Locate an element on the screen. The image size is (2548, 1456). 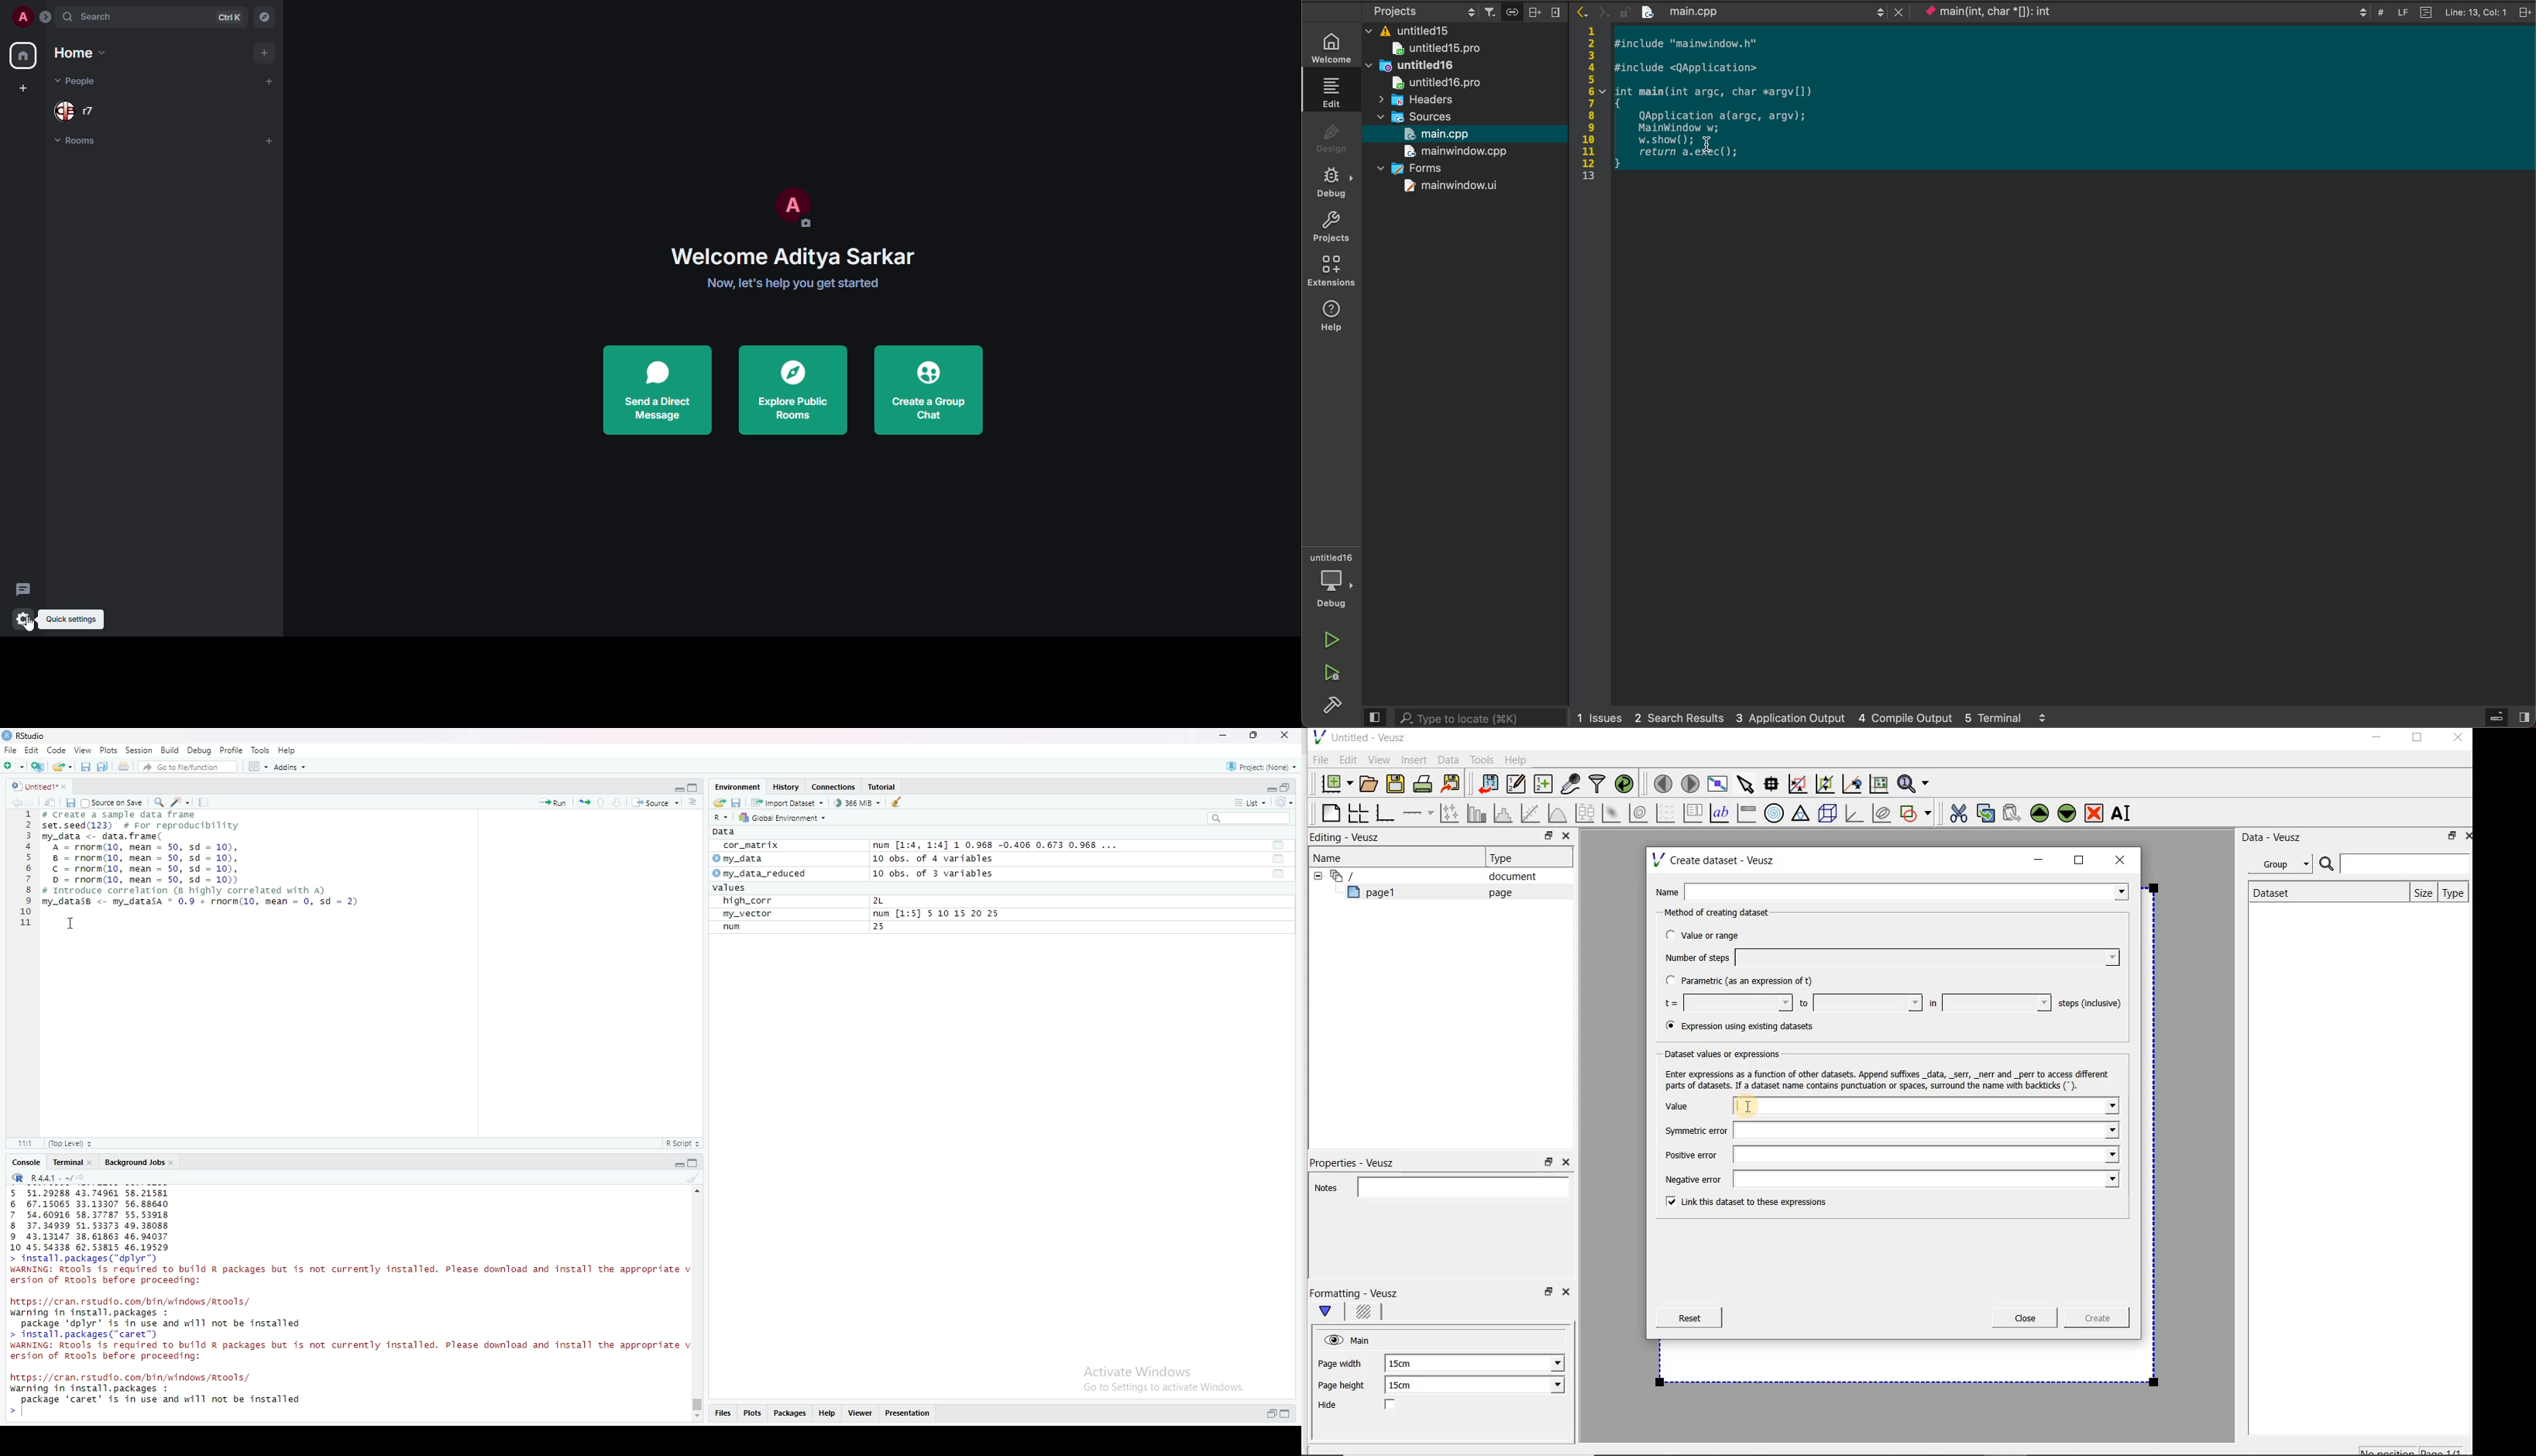
tool is located at coordinates (1280, 874).